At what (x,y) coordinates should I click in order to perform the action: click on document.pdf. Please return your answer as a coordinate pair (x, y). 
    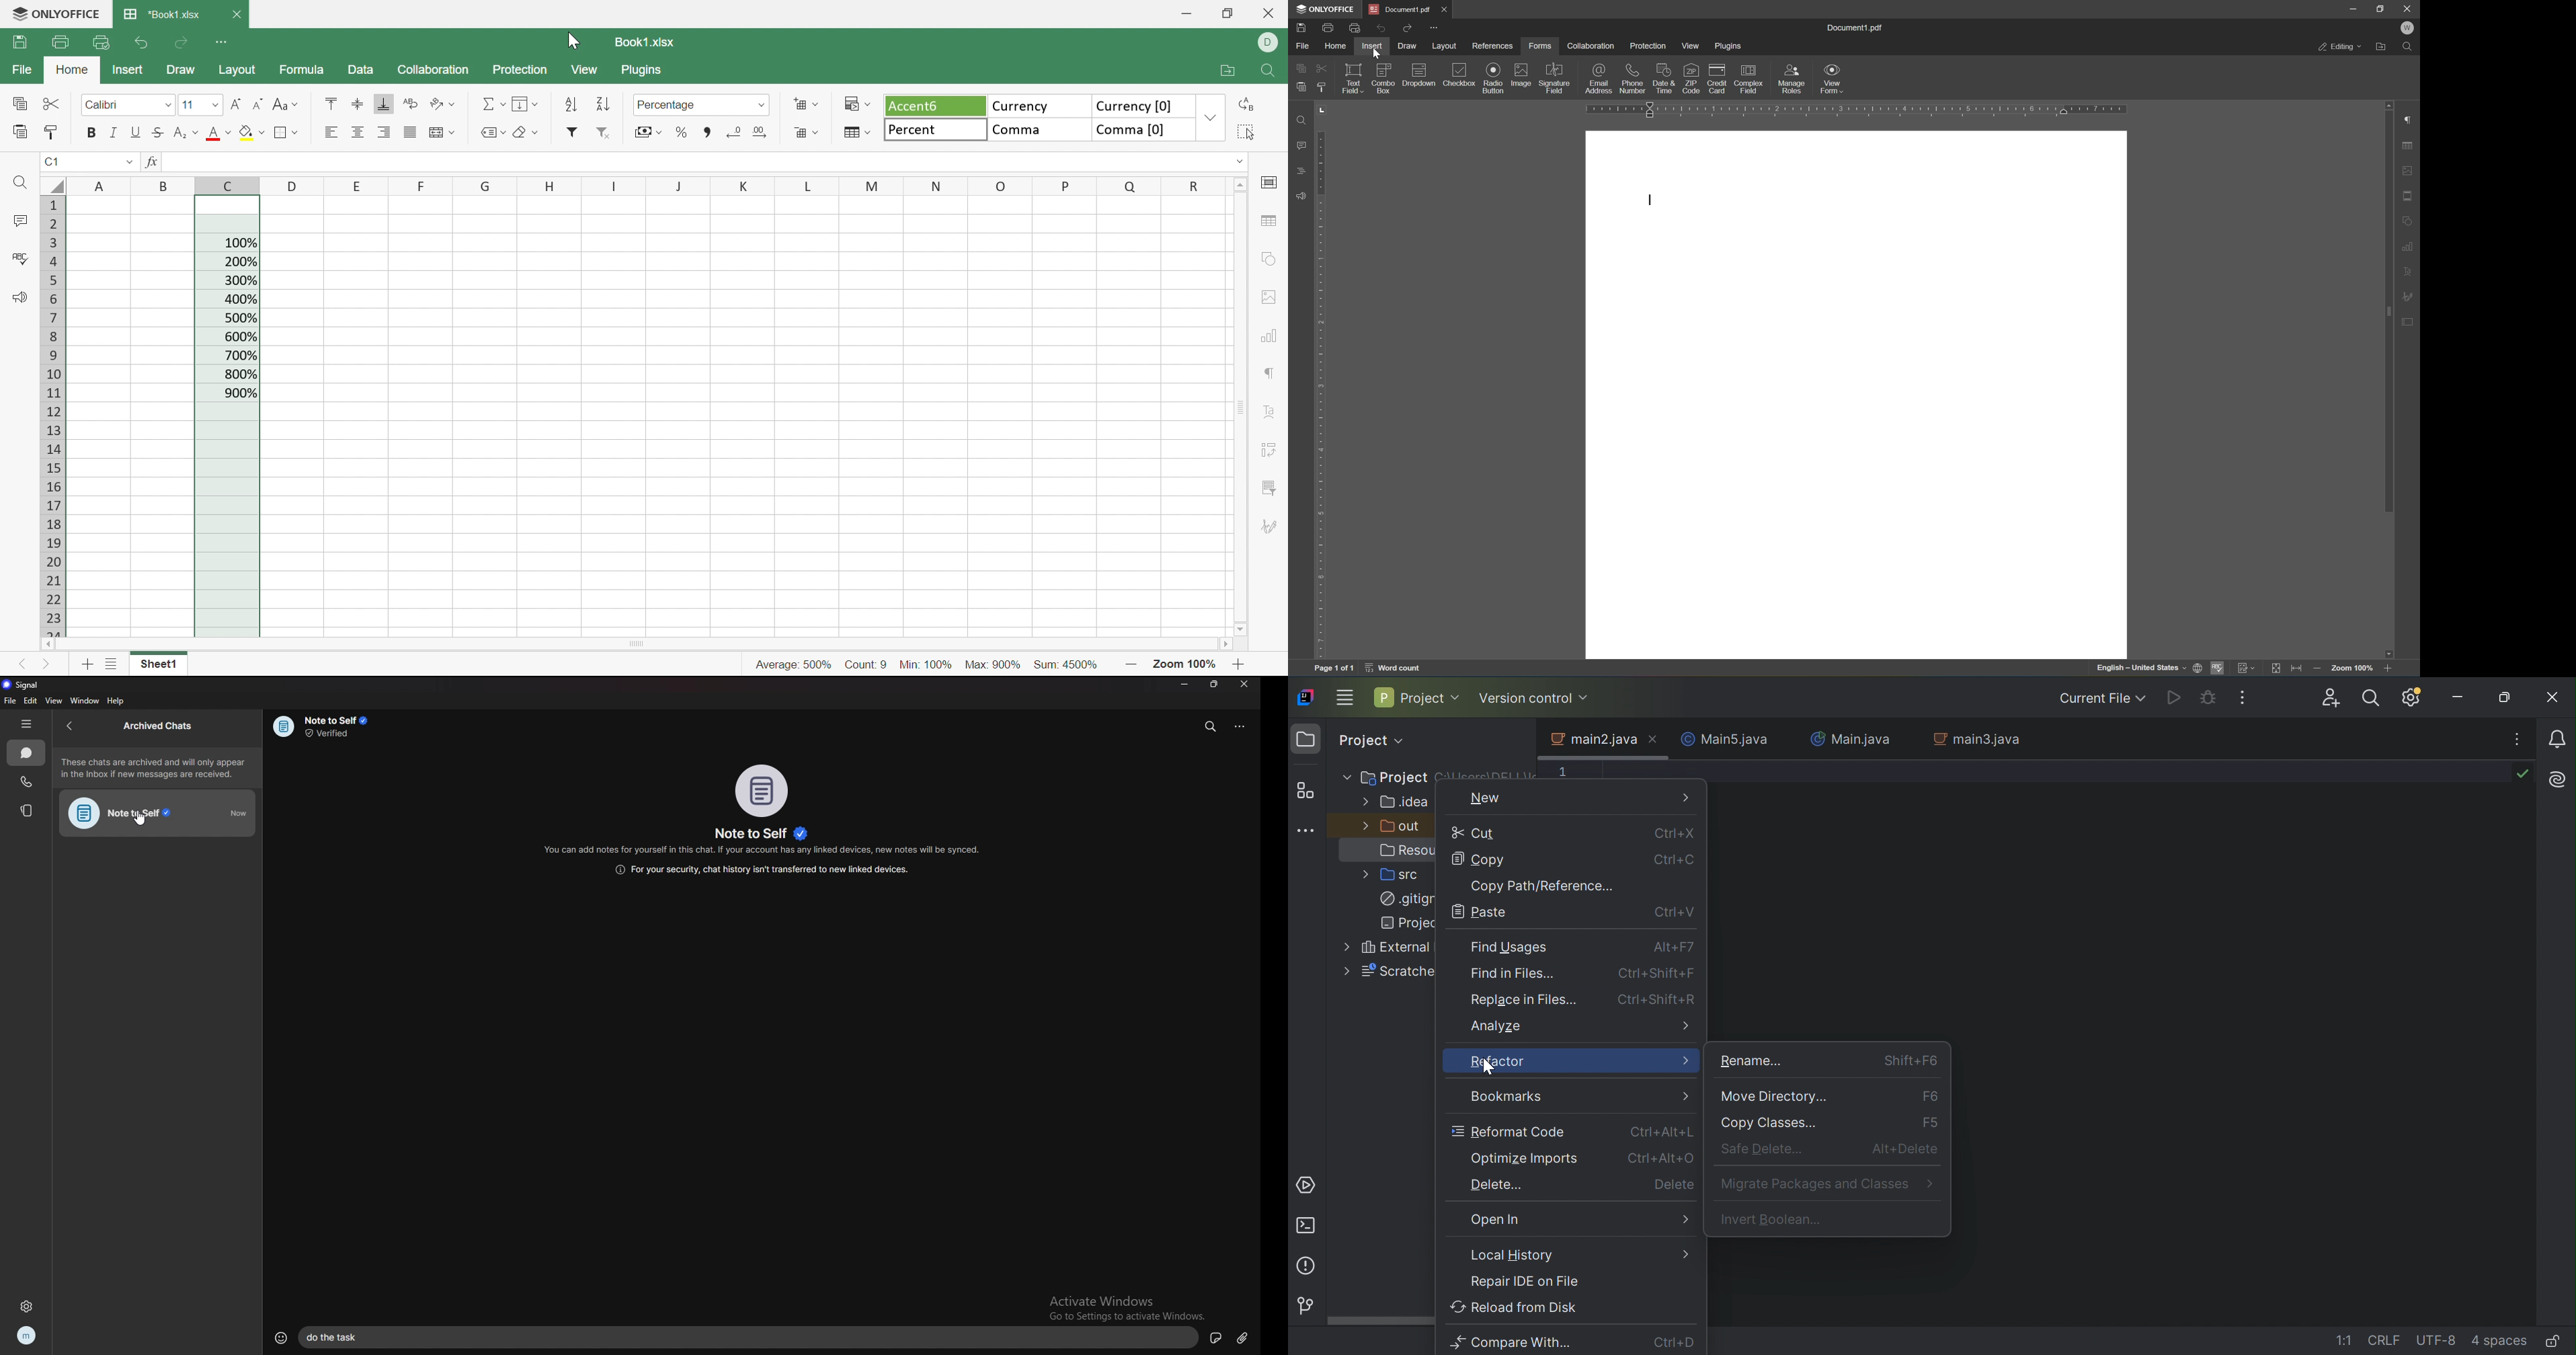
    Looking at the image, I should click on (1401, 9).